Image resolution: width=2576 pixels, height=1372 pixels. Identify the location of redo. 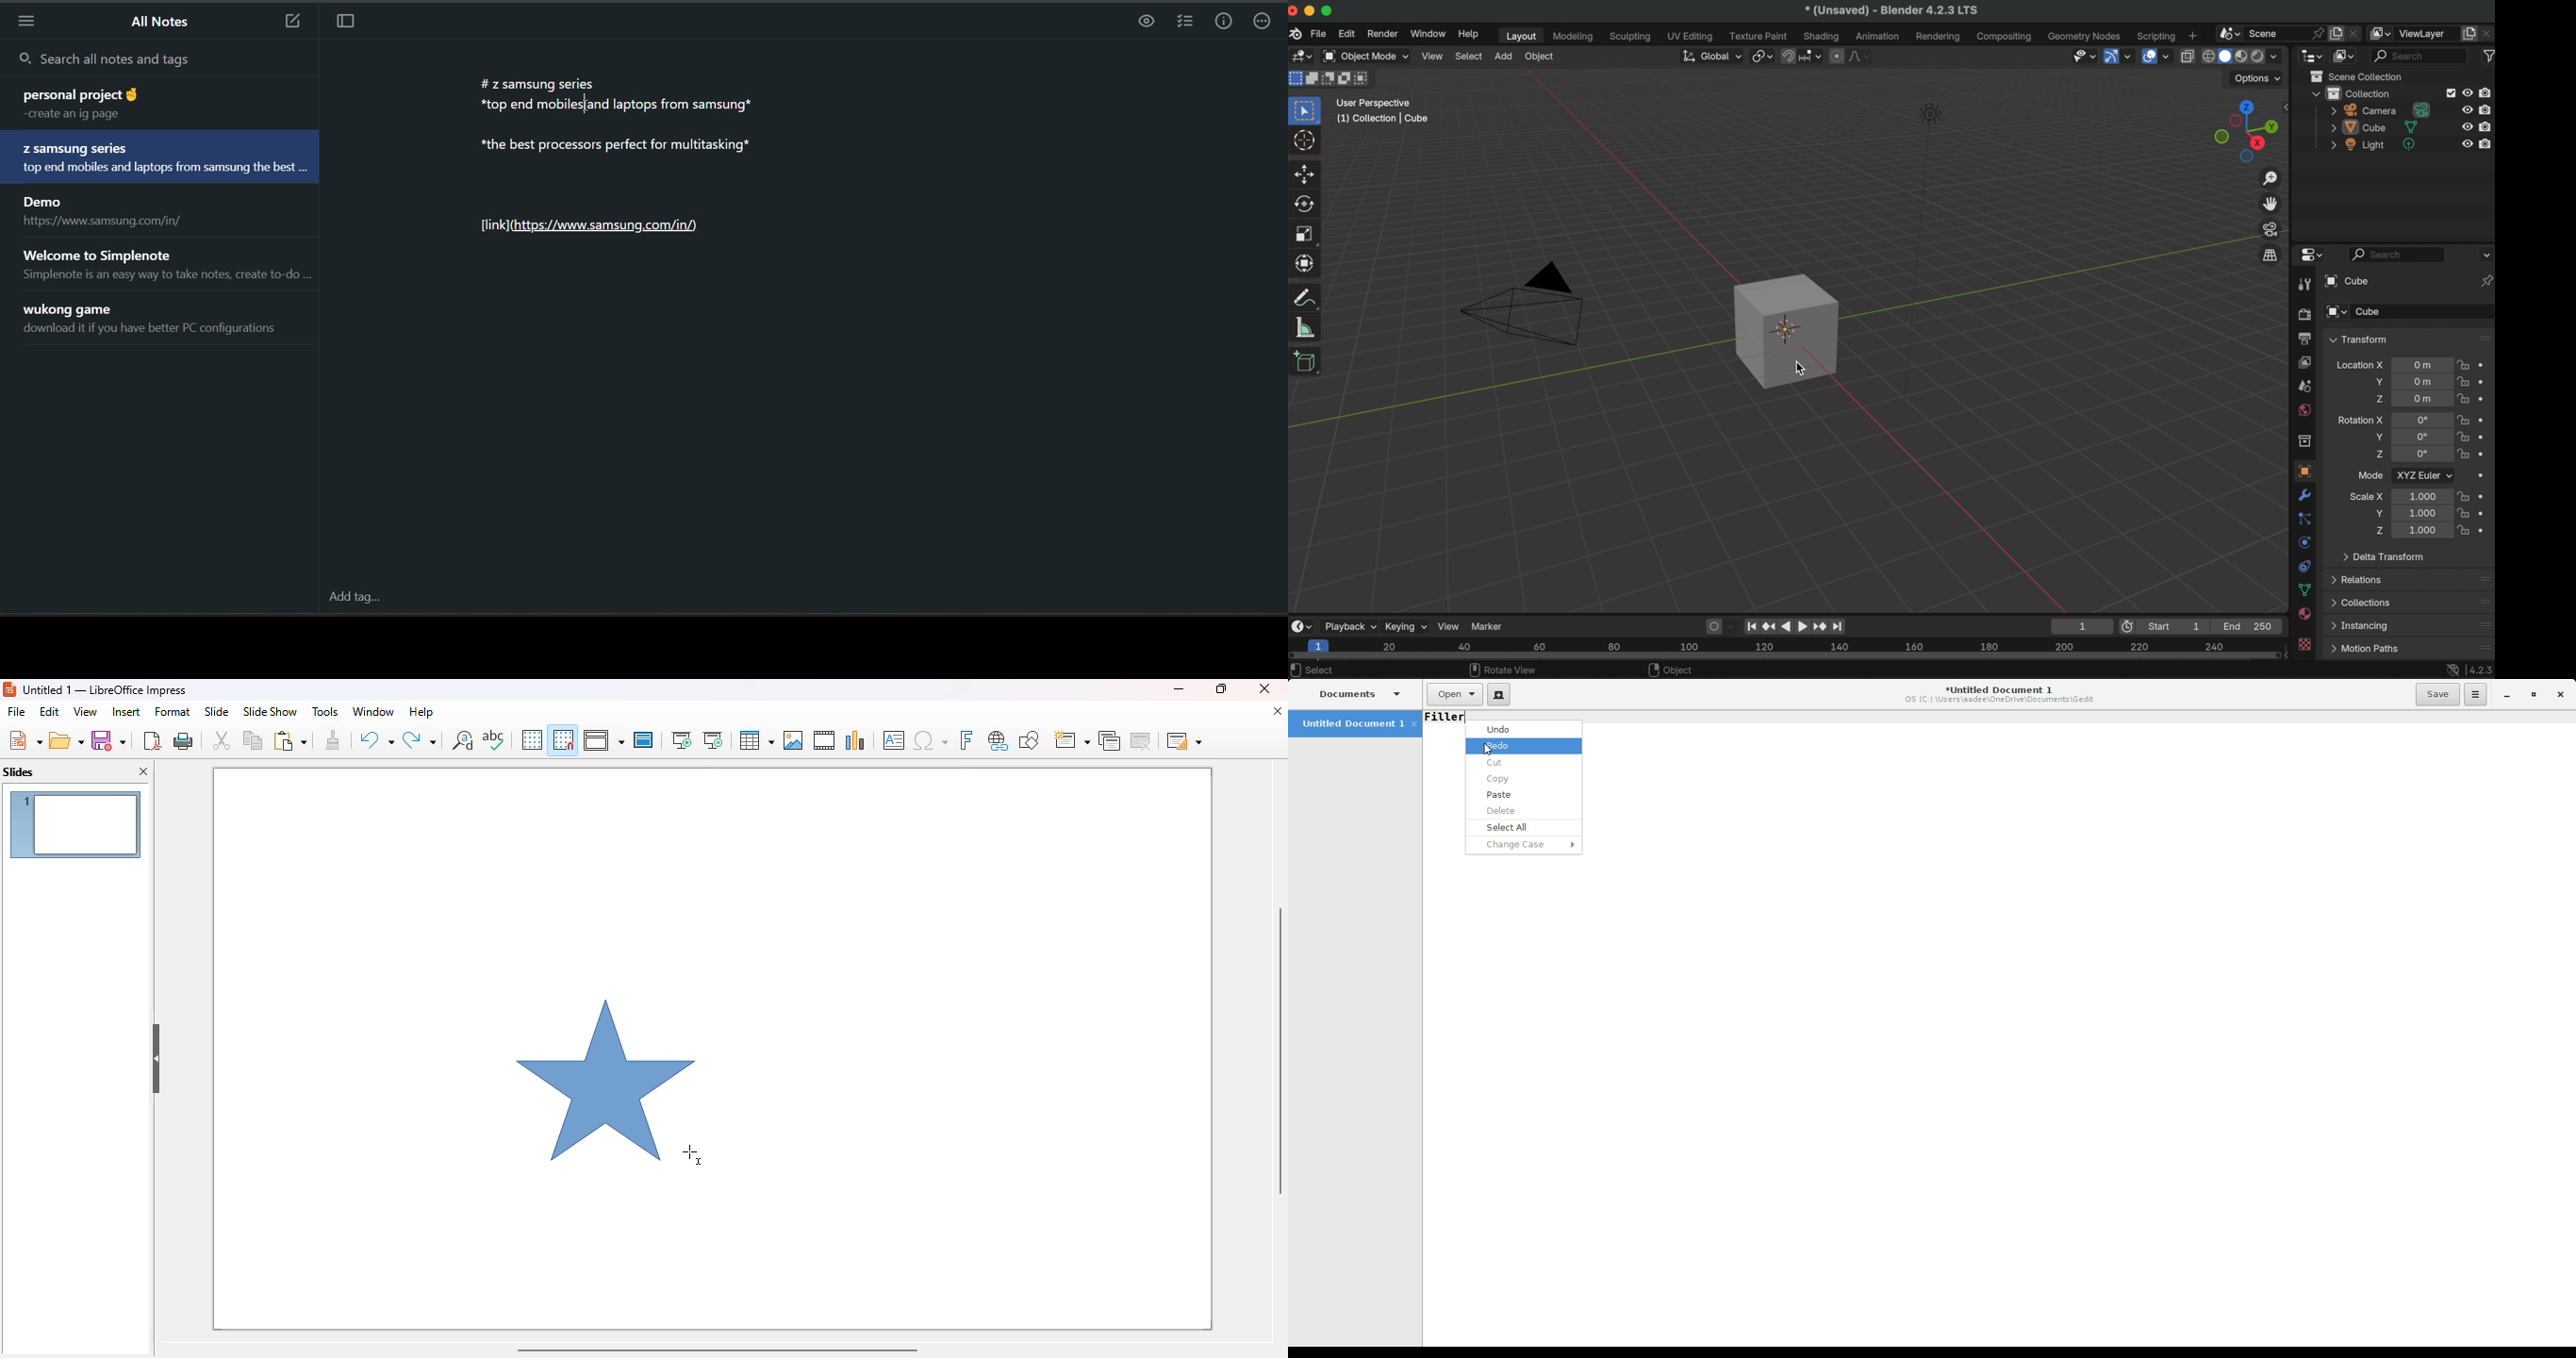
(420, 740).